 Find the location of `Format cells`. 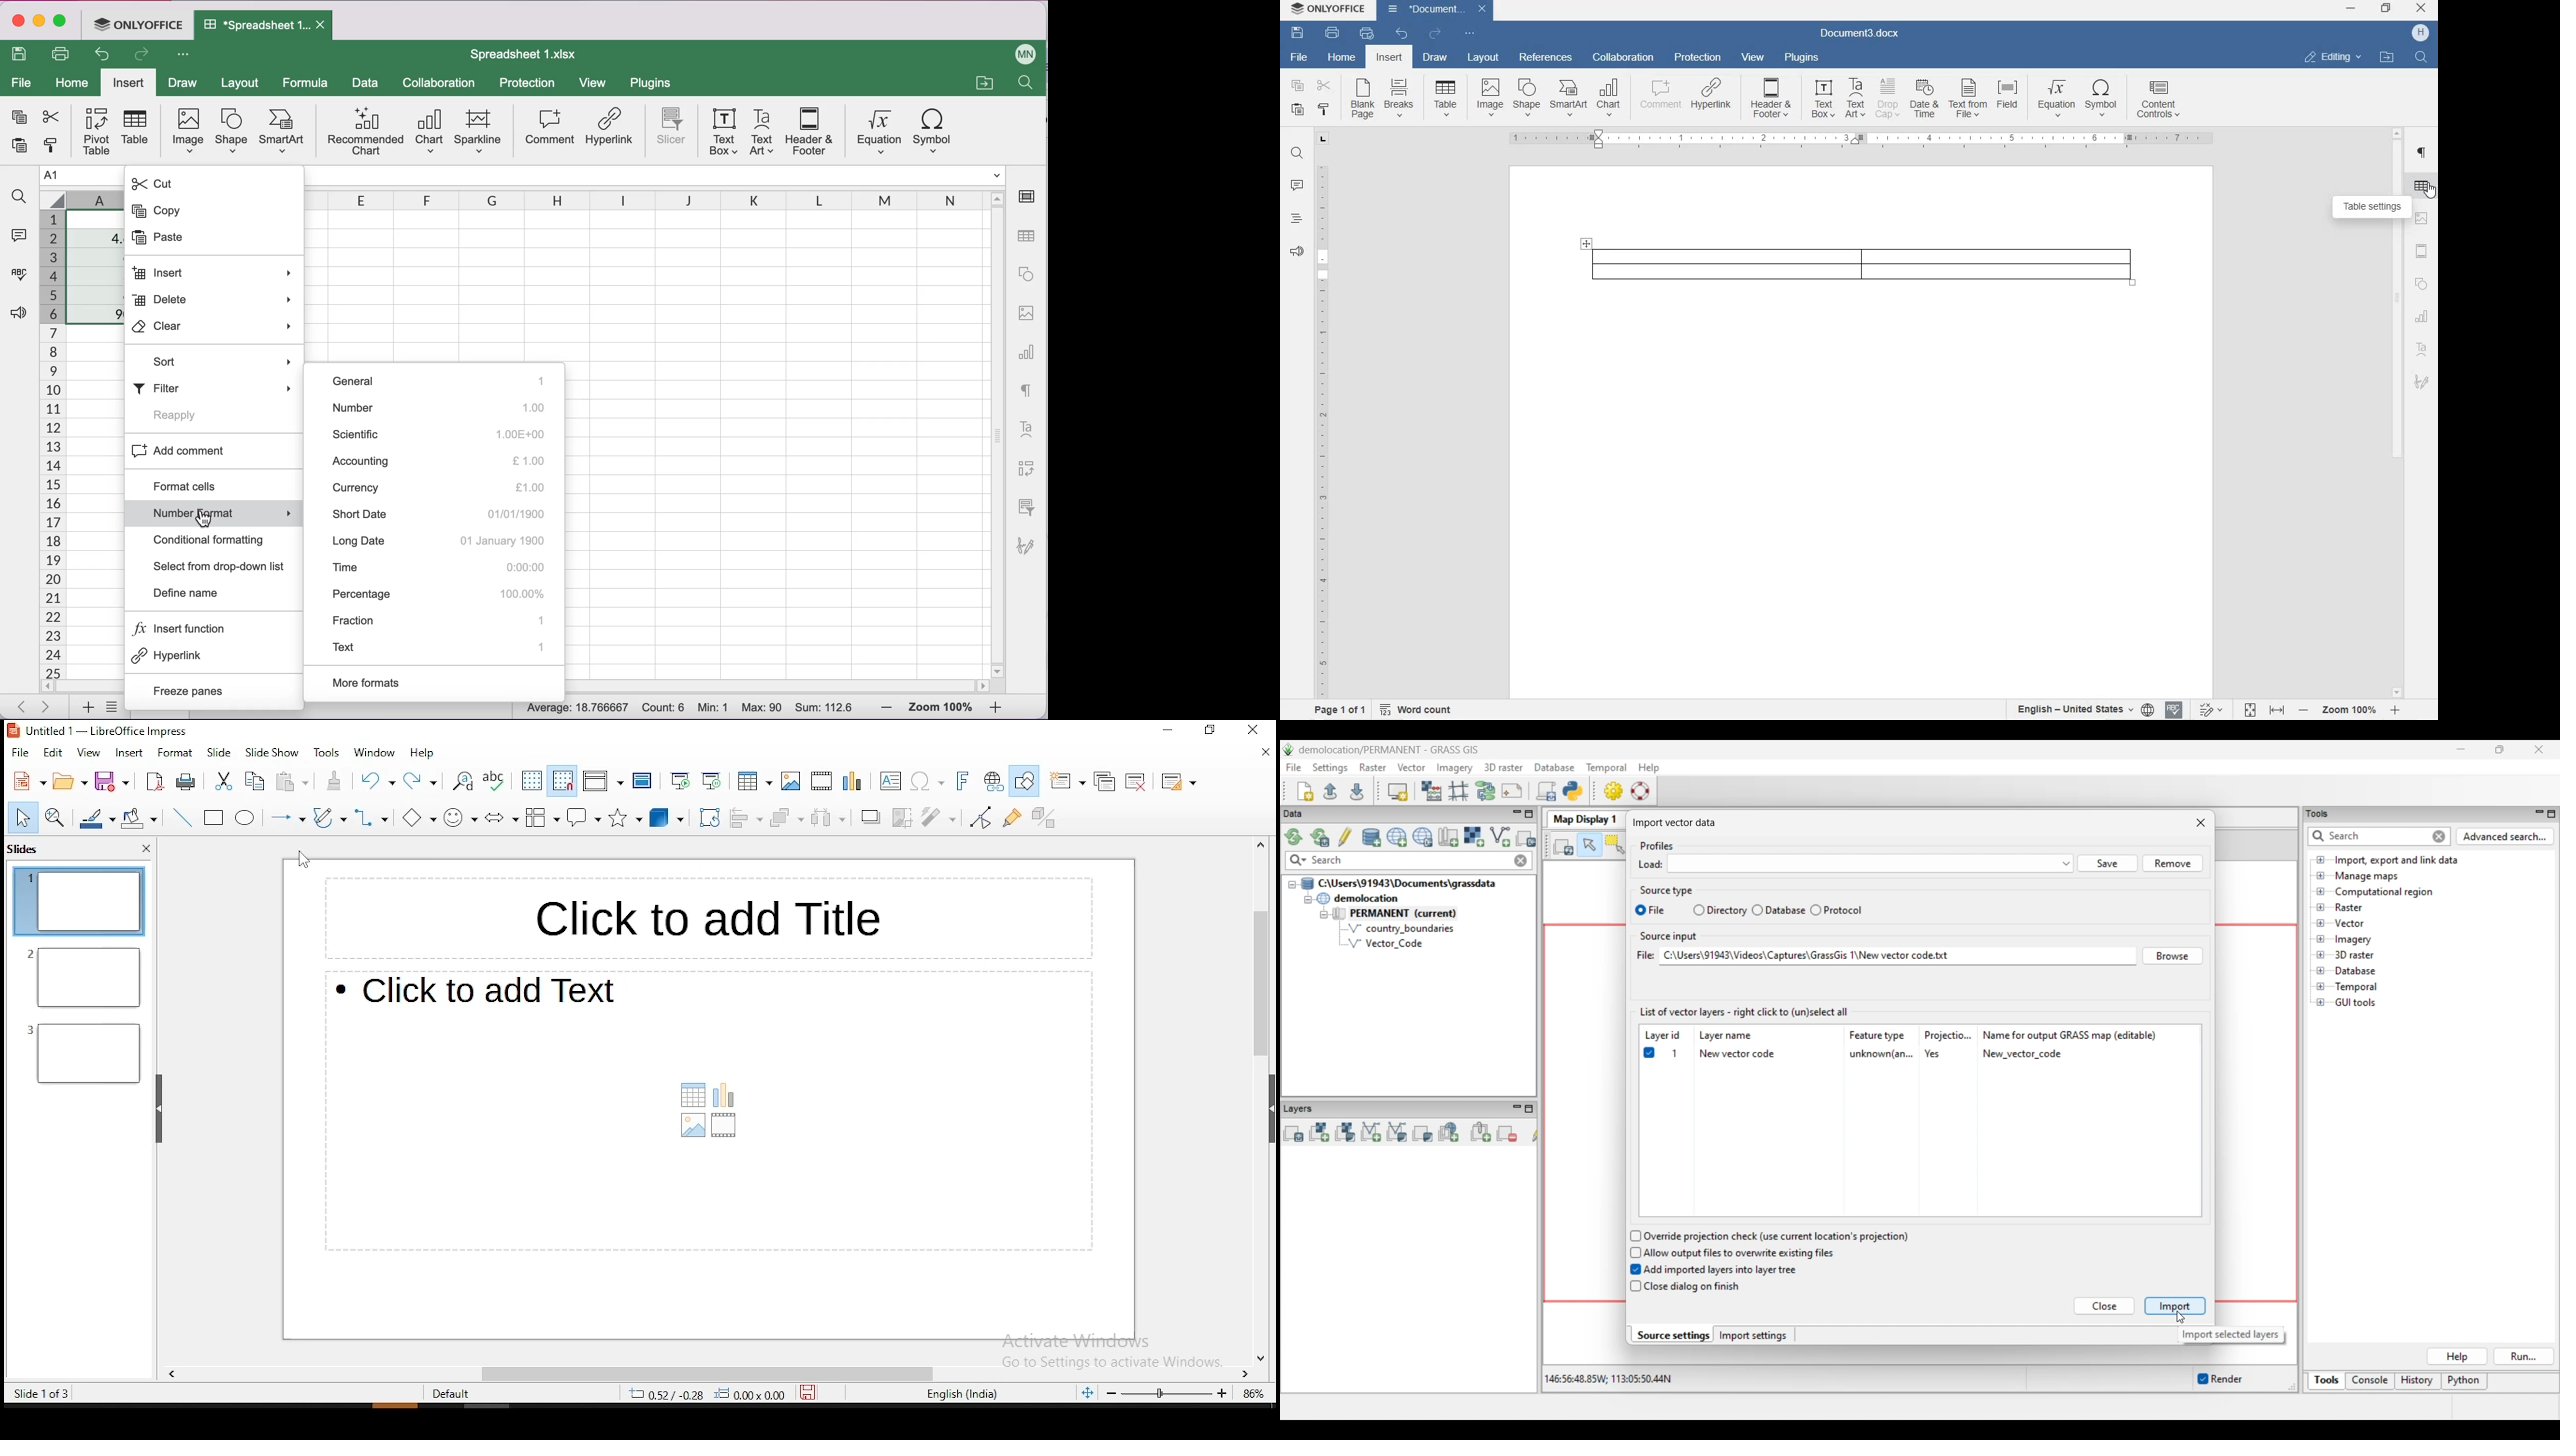

Format cells is located at coordinates (214, 484).